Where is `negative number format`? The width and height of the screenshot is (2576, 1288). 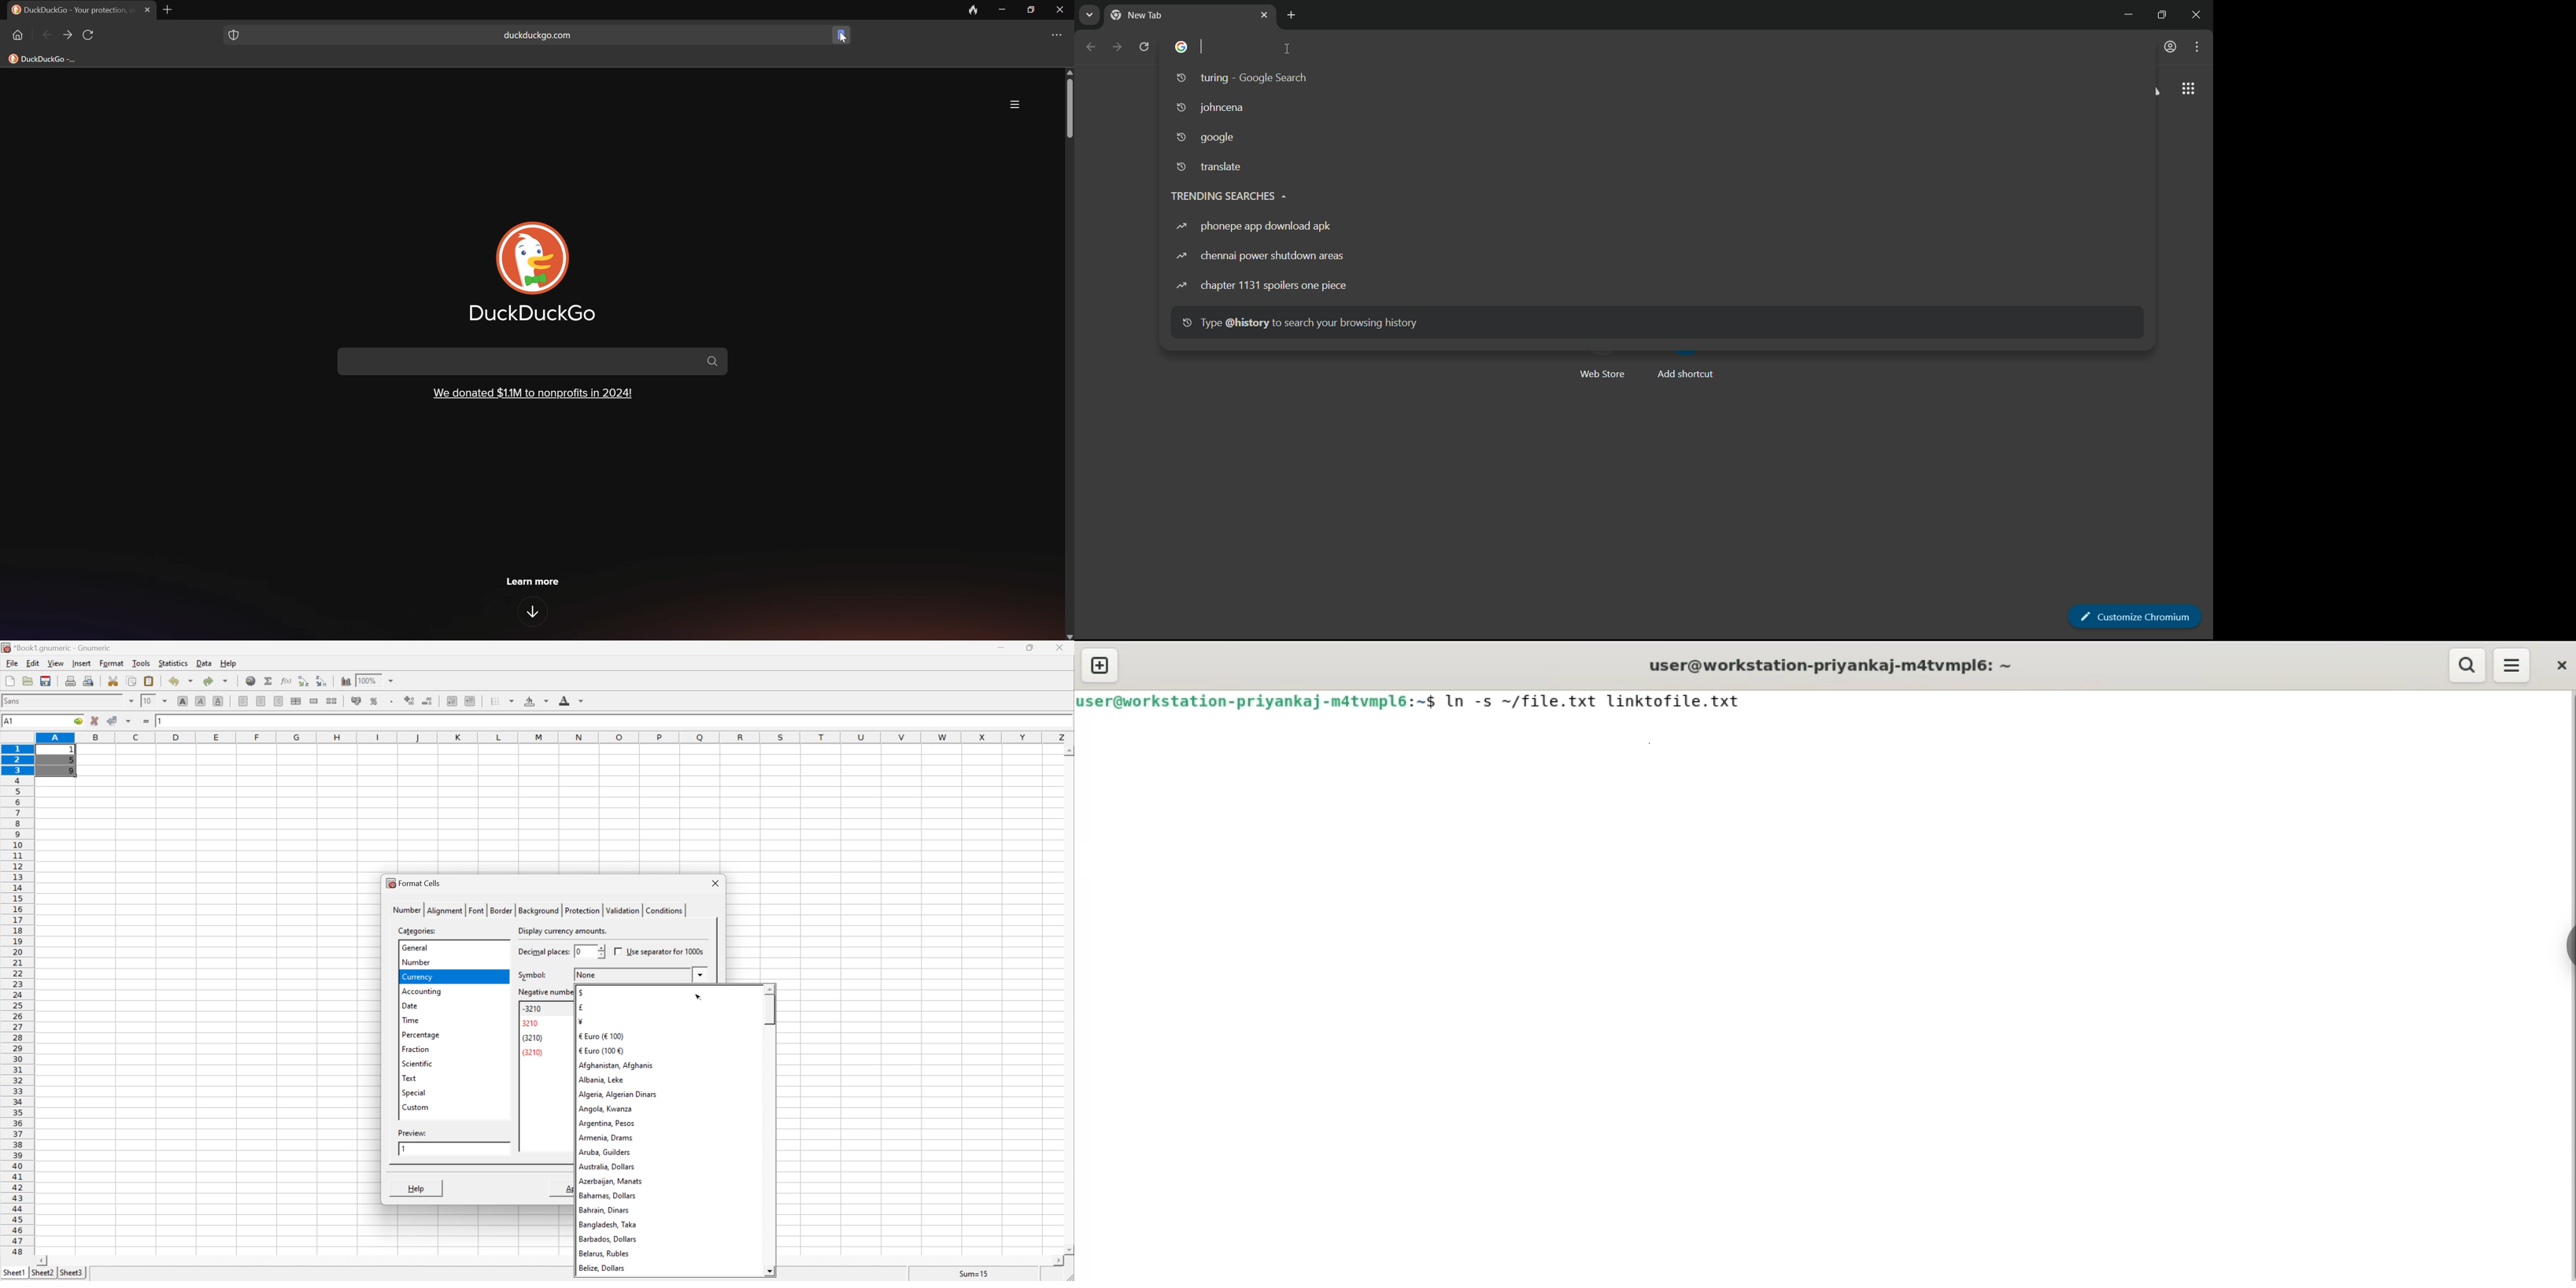
negative number format is located at coordinates (544, 993).